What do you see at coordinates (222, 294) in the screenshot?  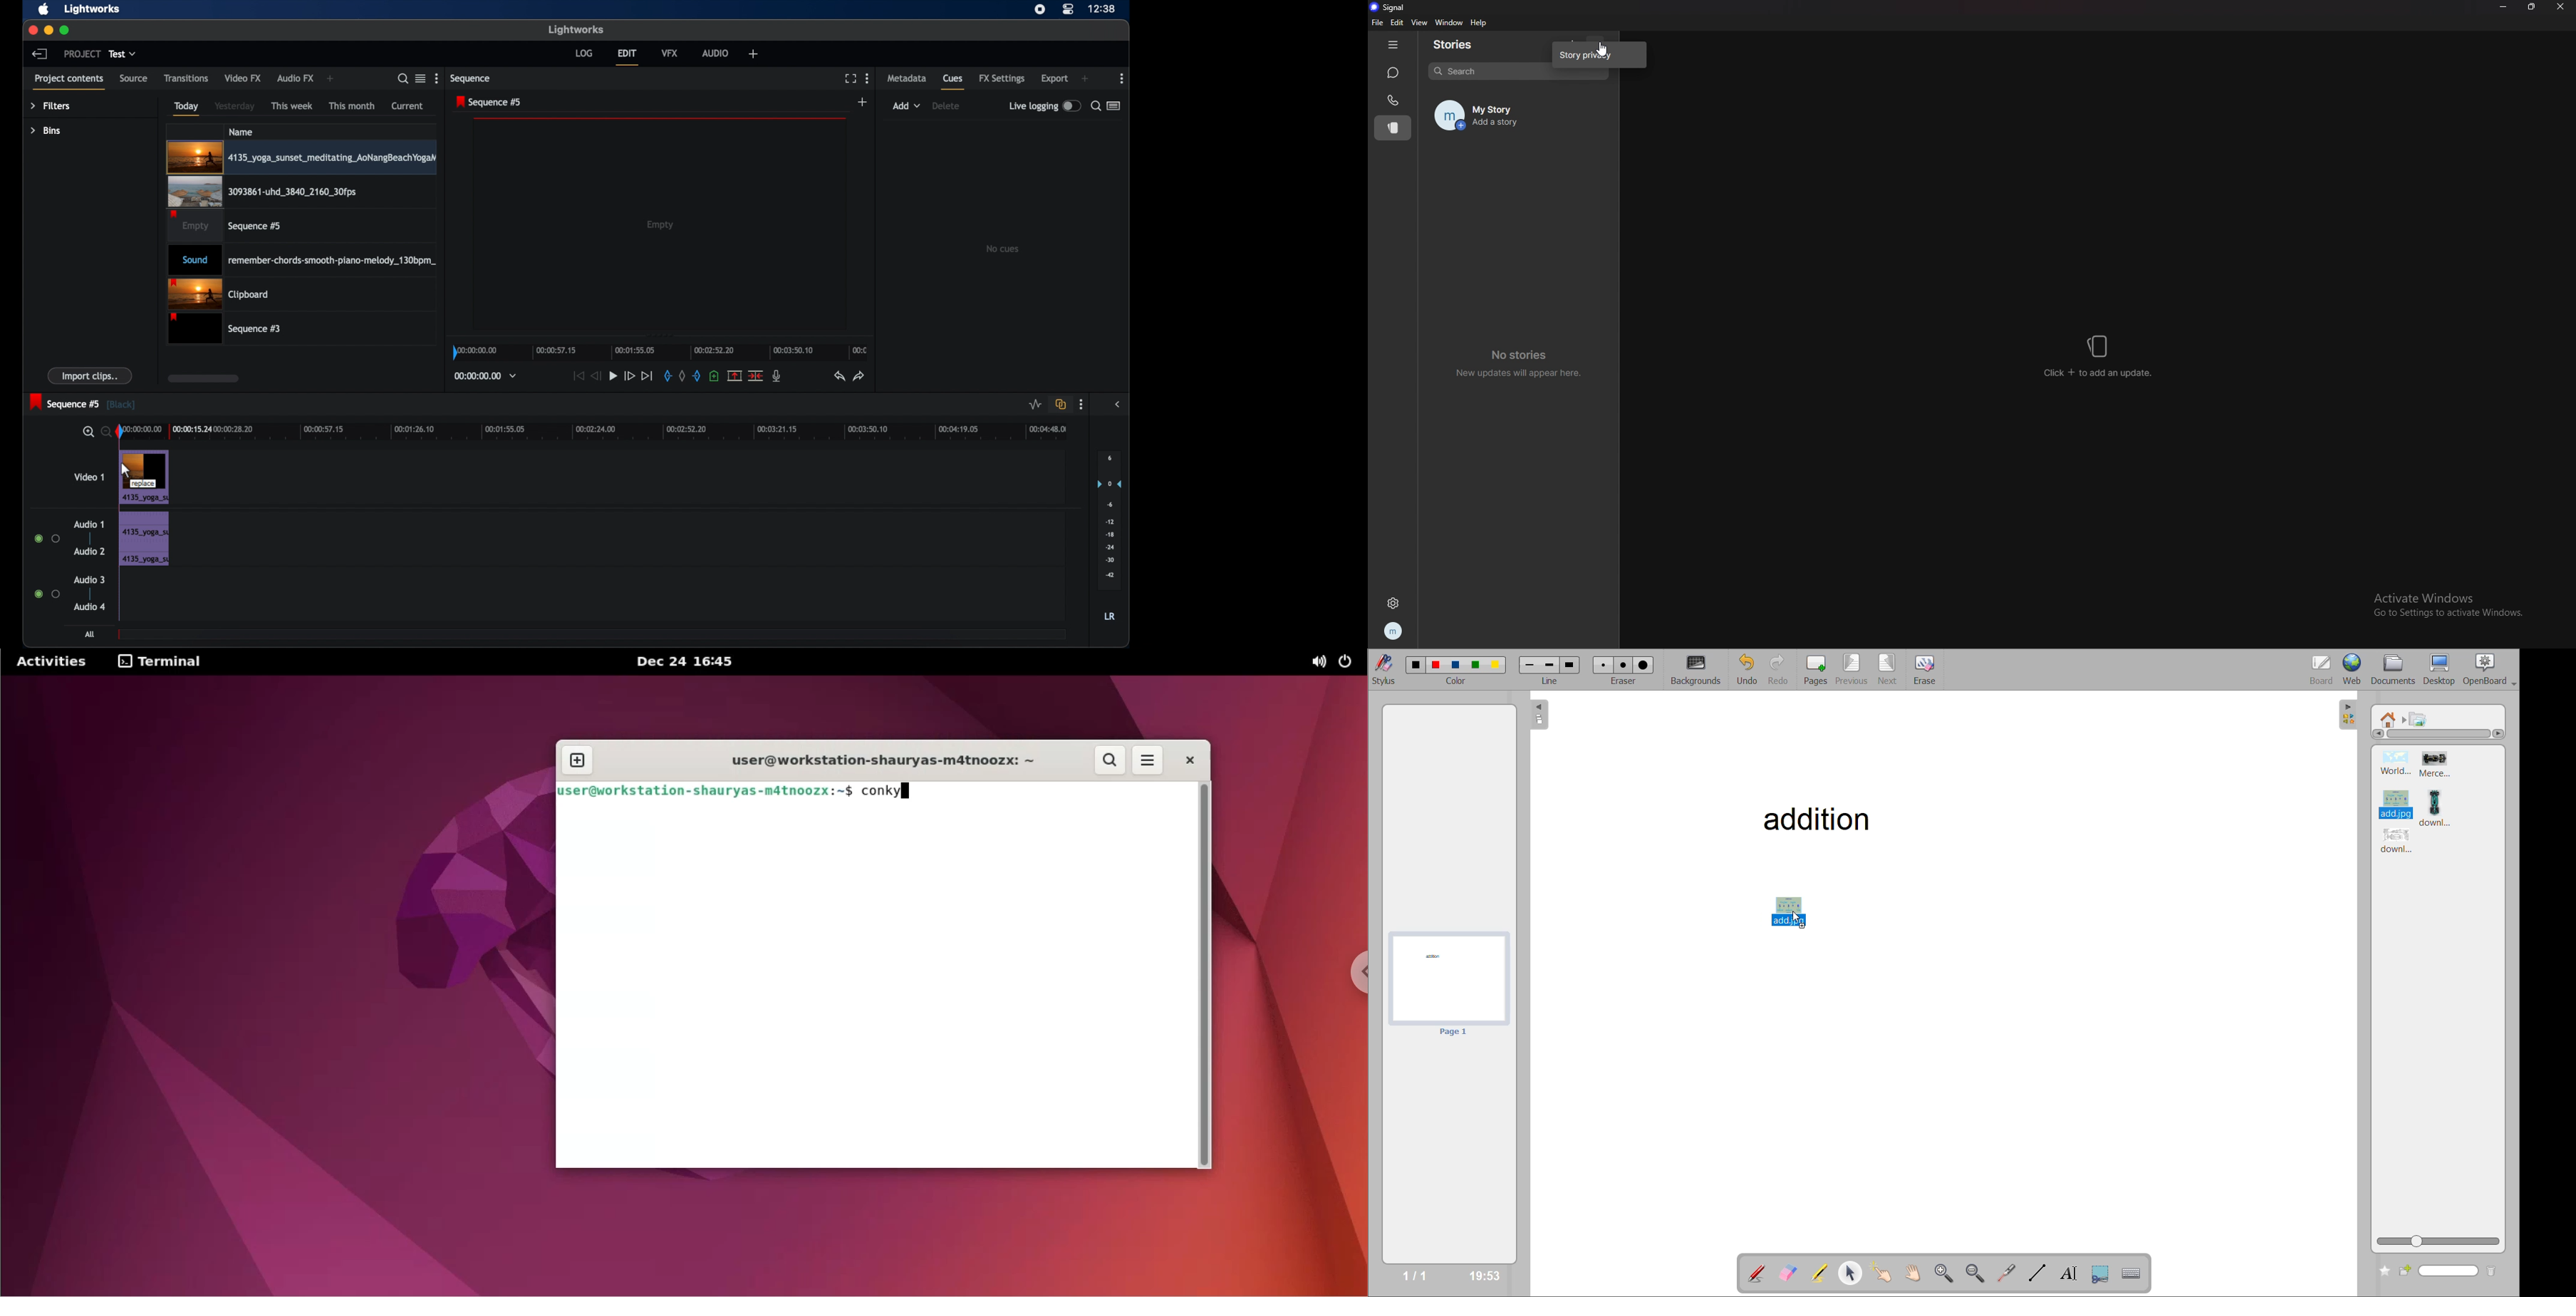 I see `clipboard` at bounding box center [222, 294].